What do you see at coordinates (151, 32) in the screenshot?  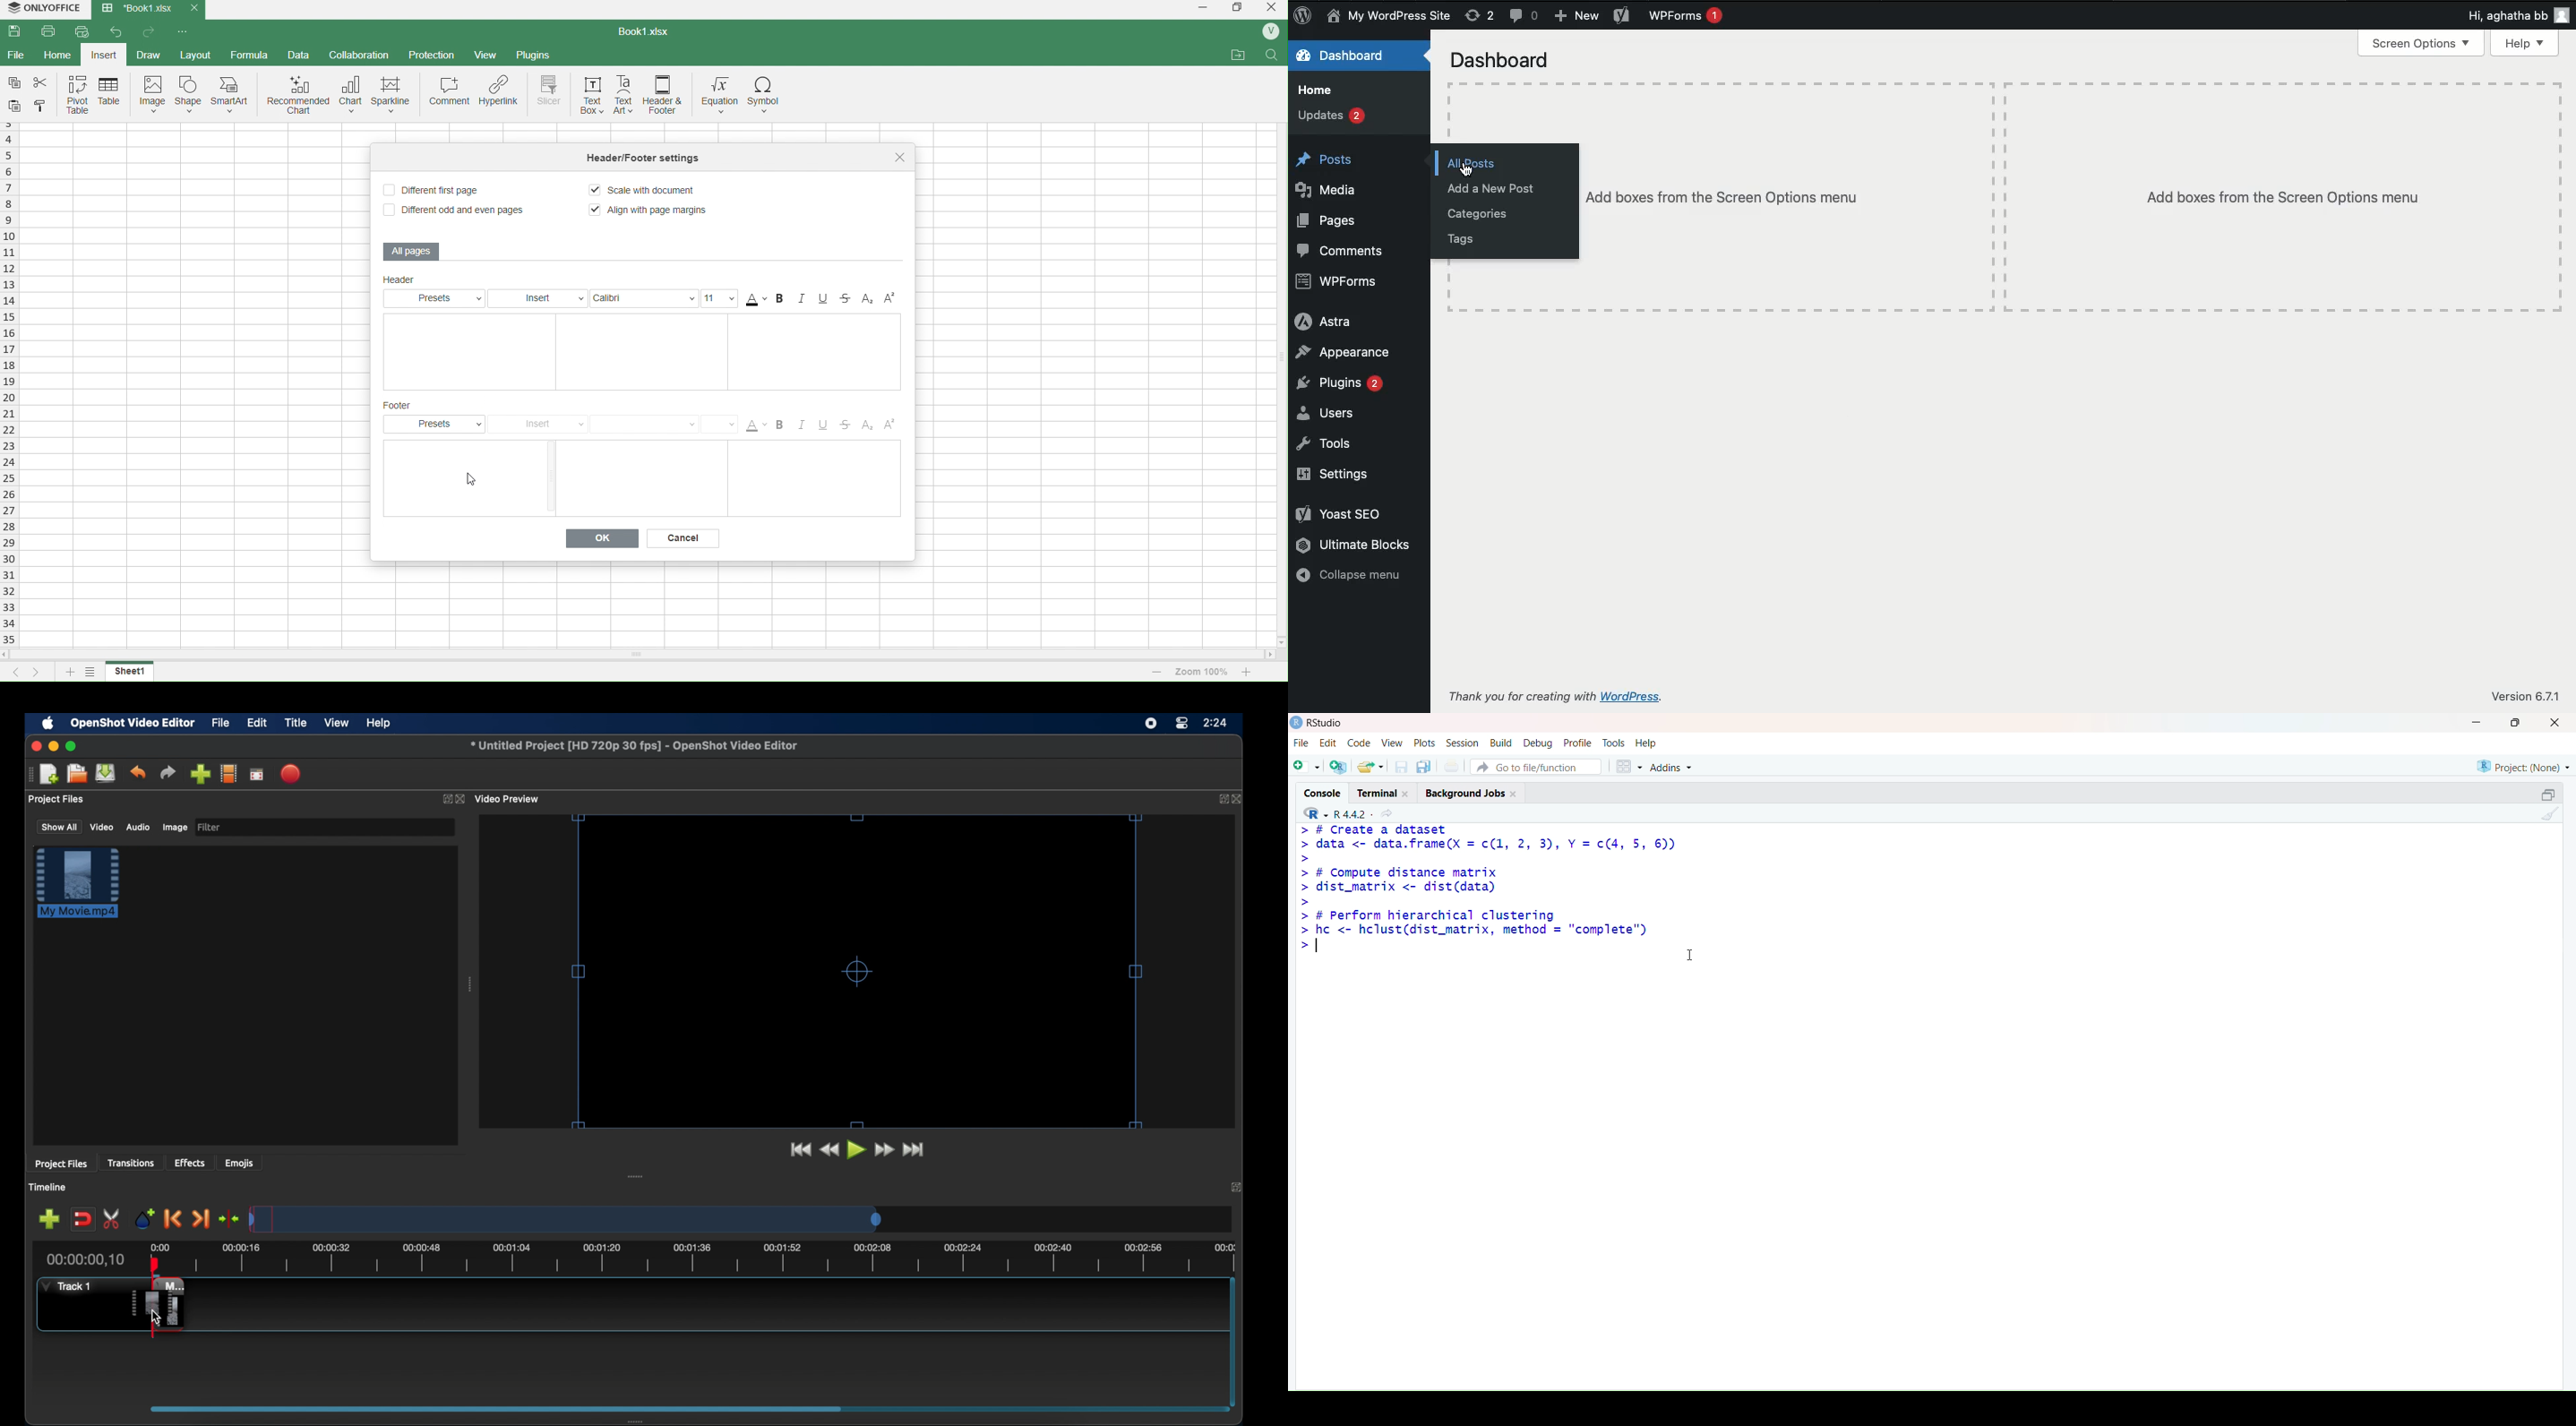 I see `forward` at bounding box center [151, 32].